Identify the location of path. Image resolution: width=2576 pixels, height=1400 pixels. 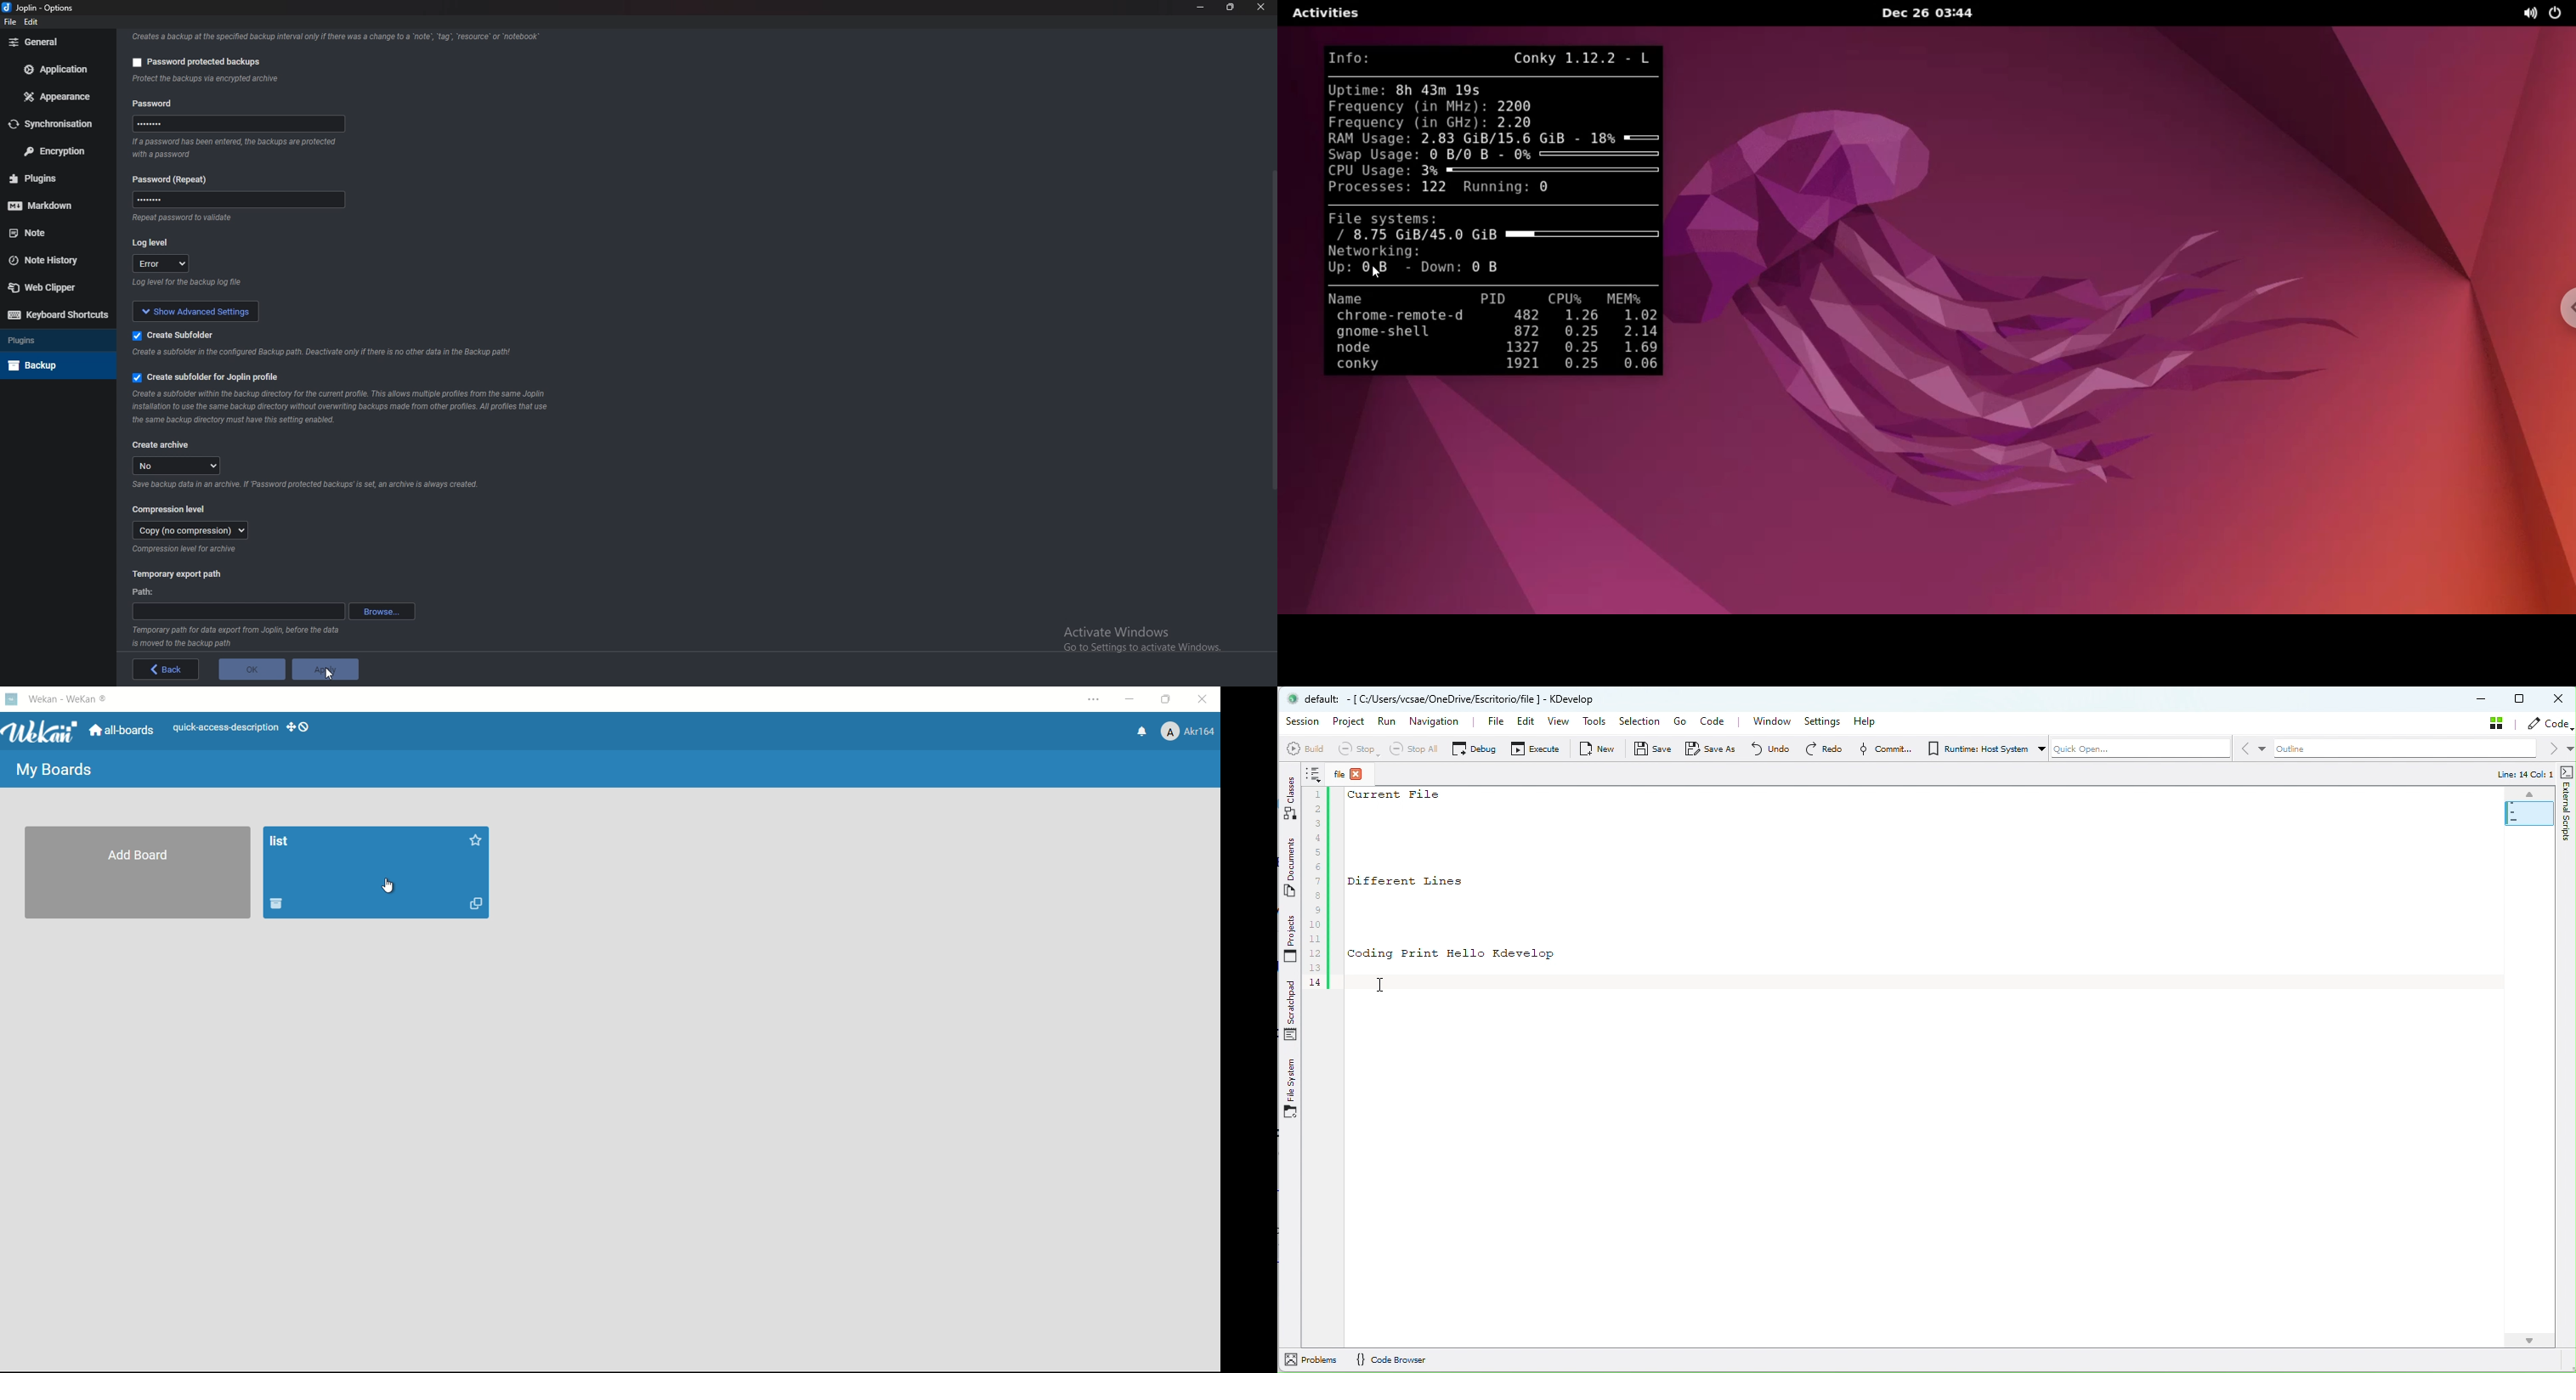
(238, 612).